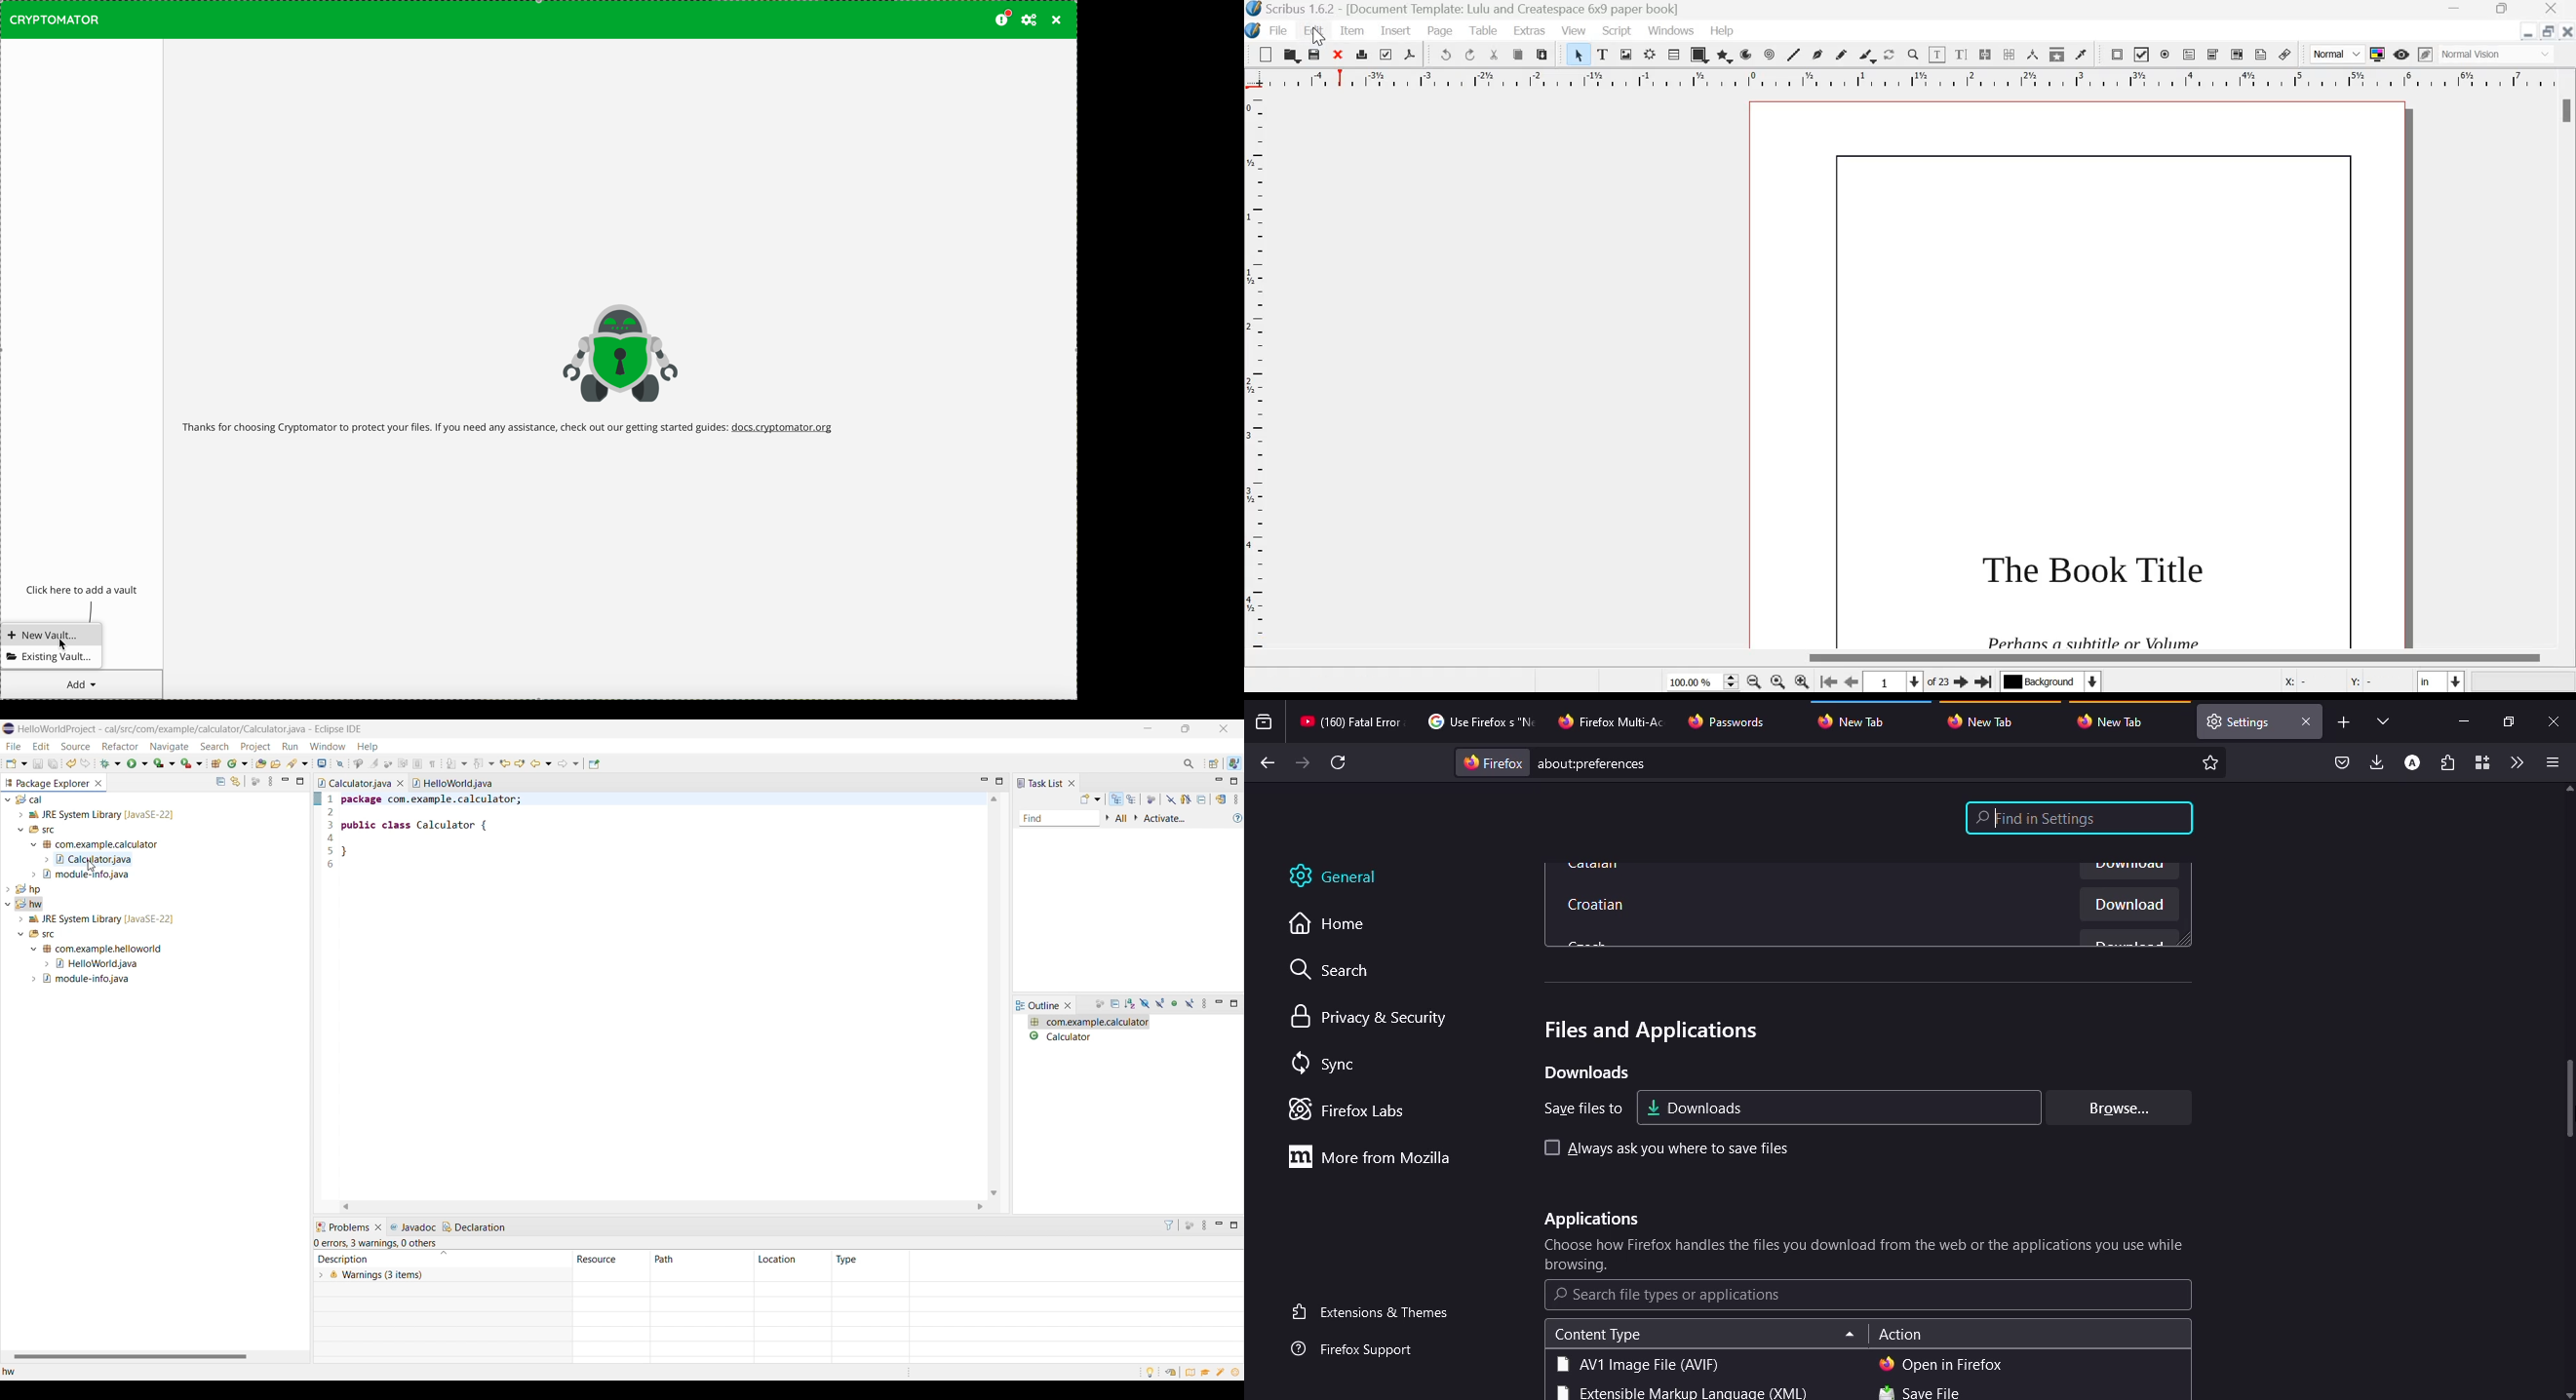 Image resolution: width=2576 pixels, height=1400 pixels. I want to click on Go to the previous page, so click(1852, 681).